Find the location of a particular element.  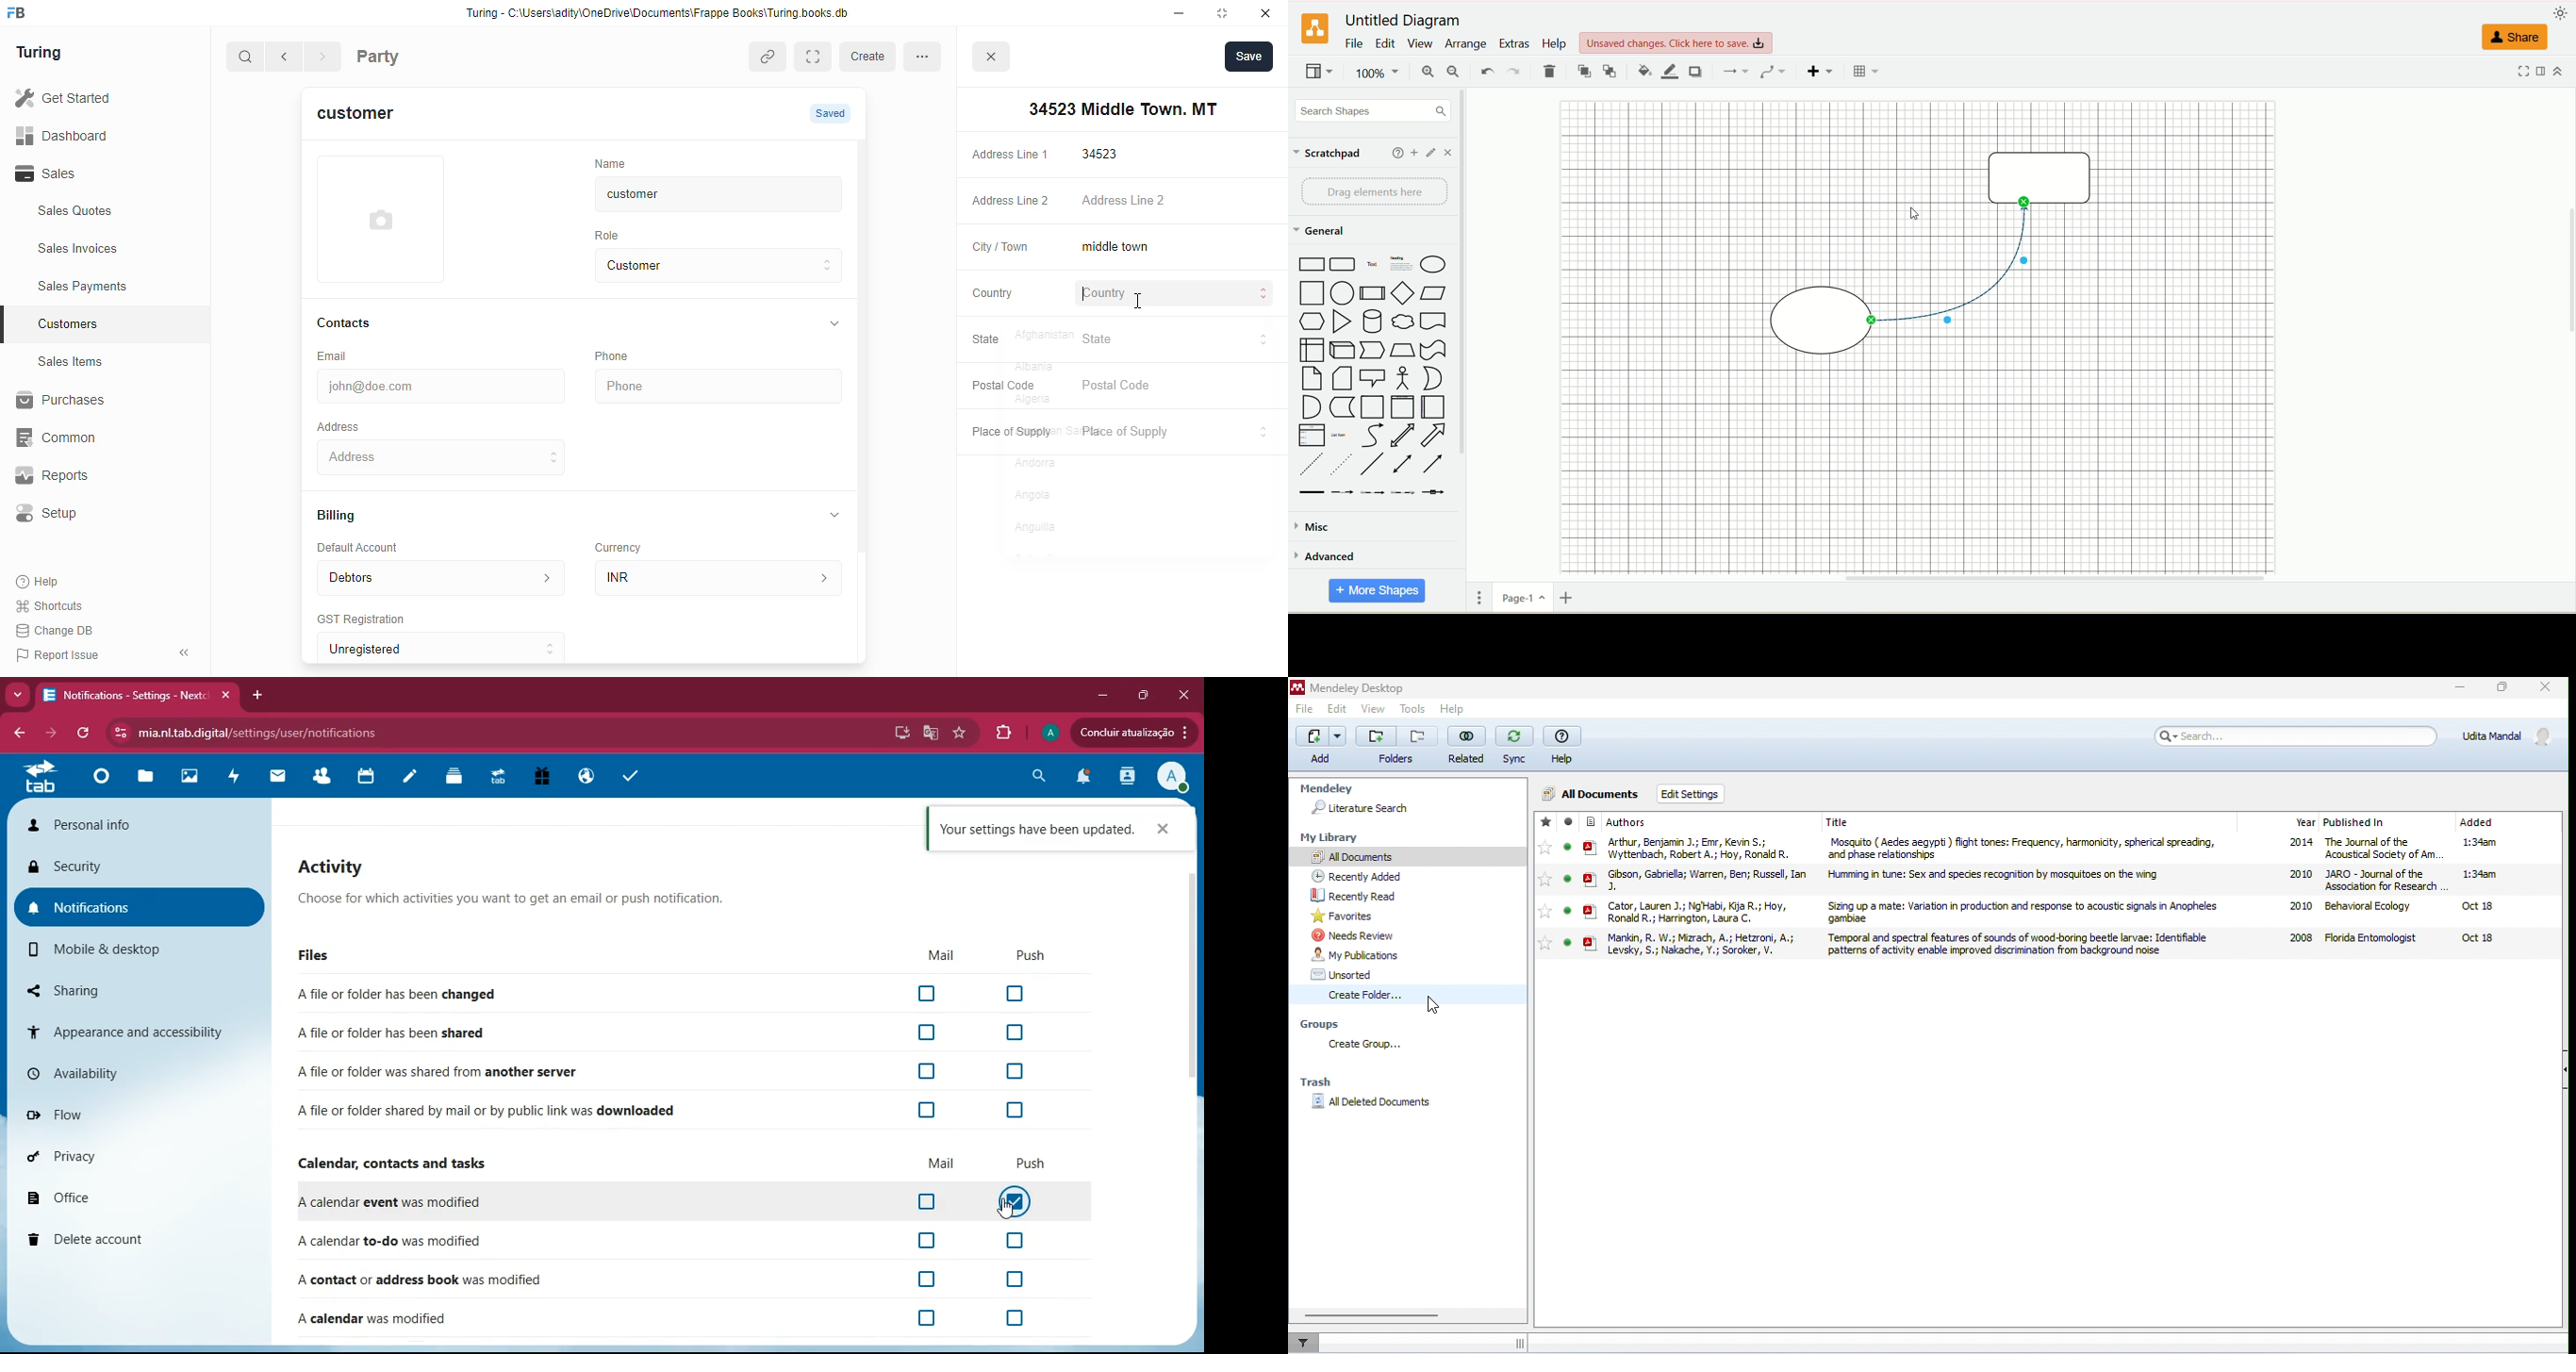

A file or folder was shared from another server is located at coordinates (441, 1071).